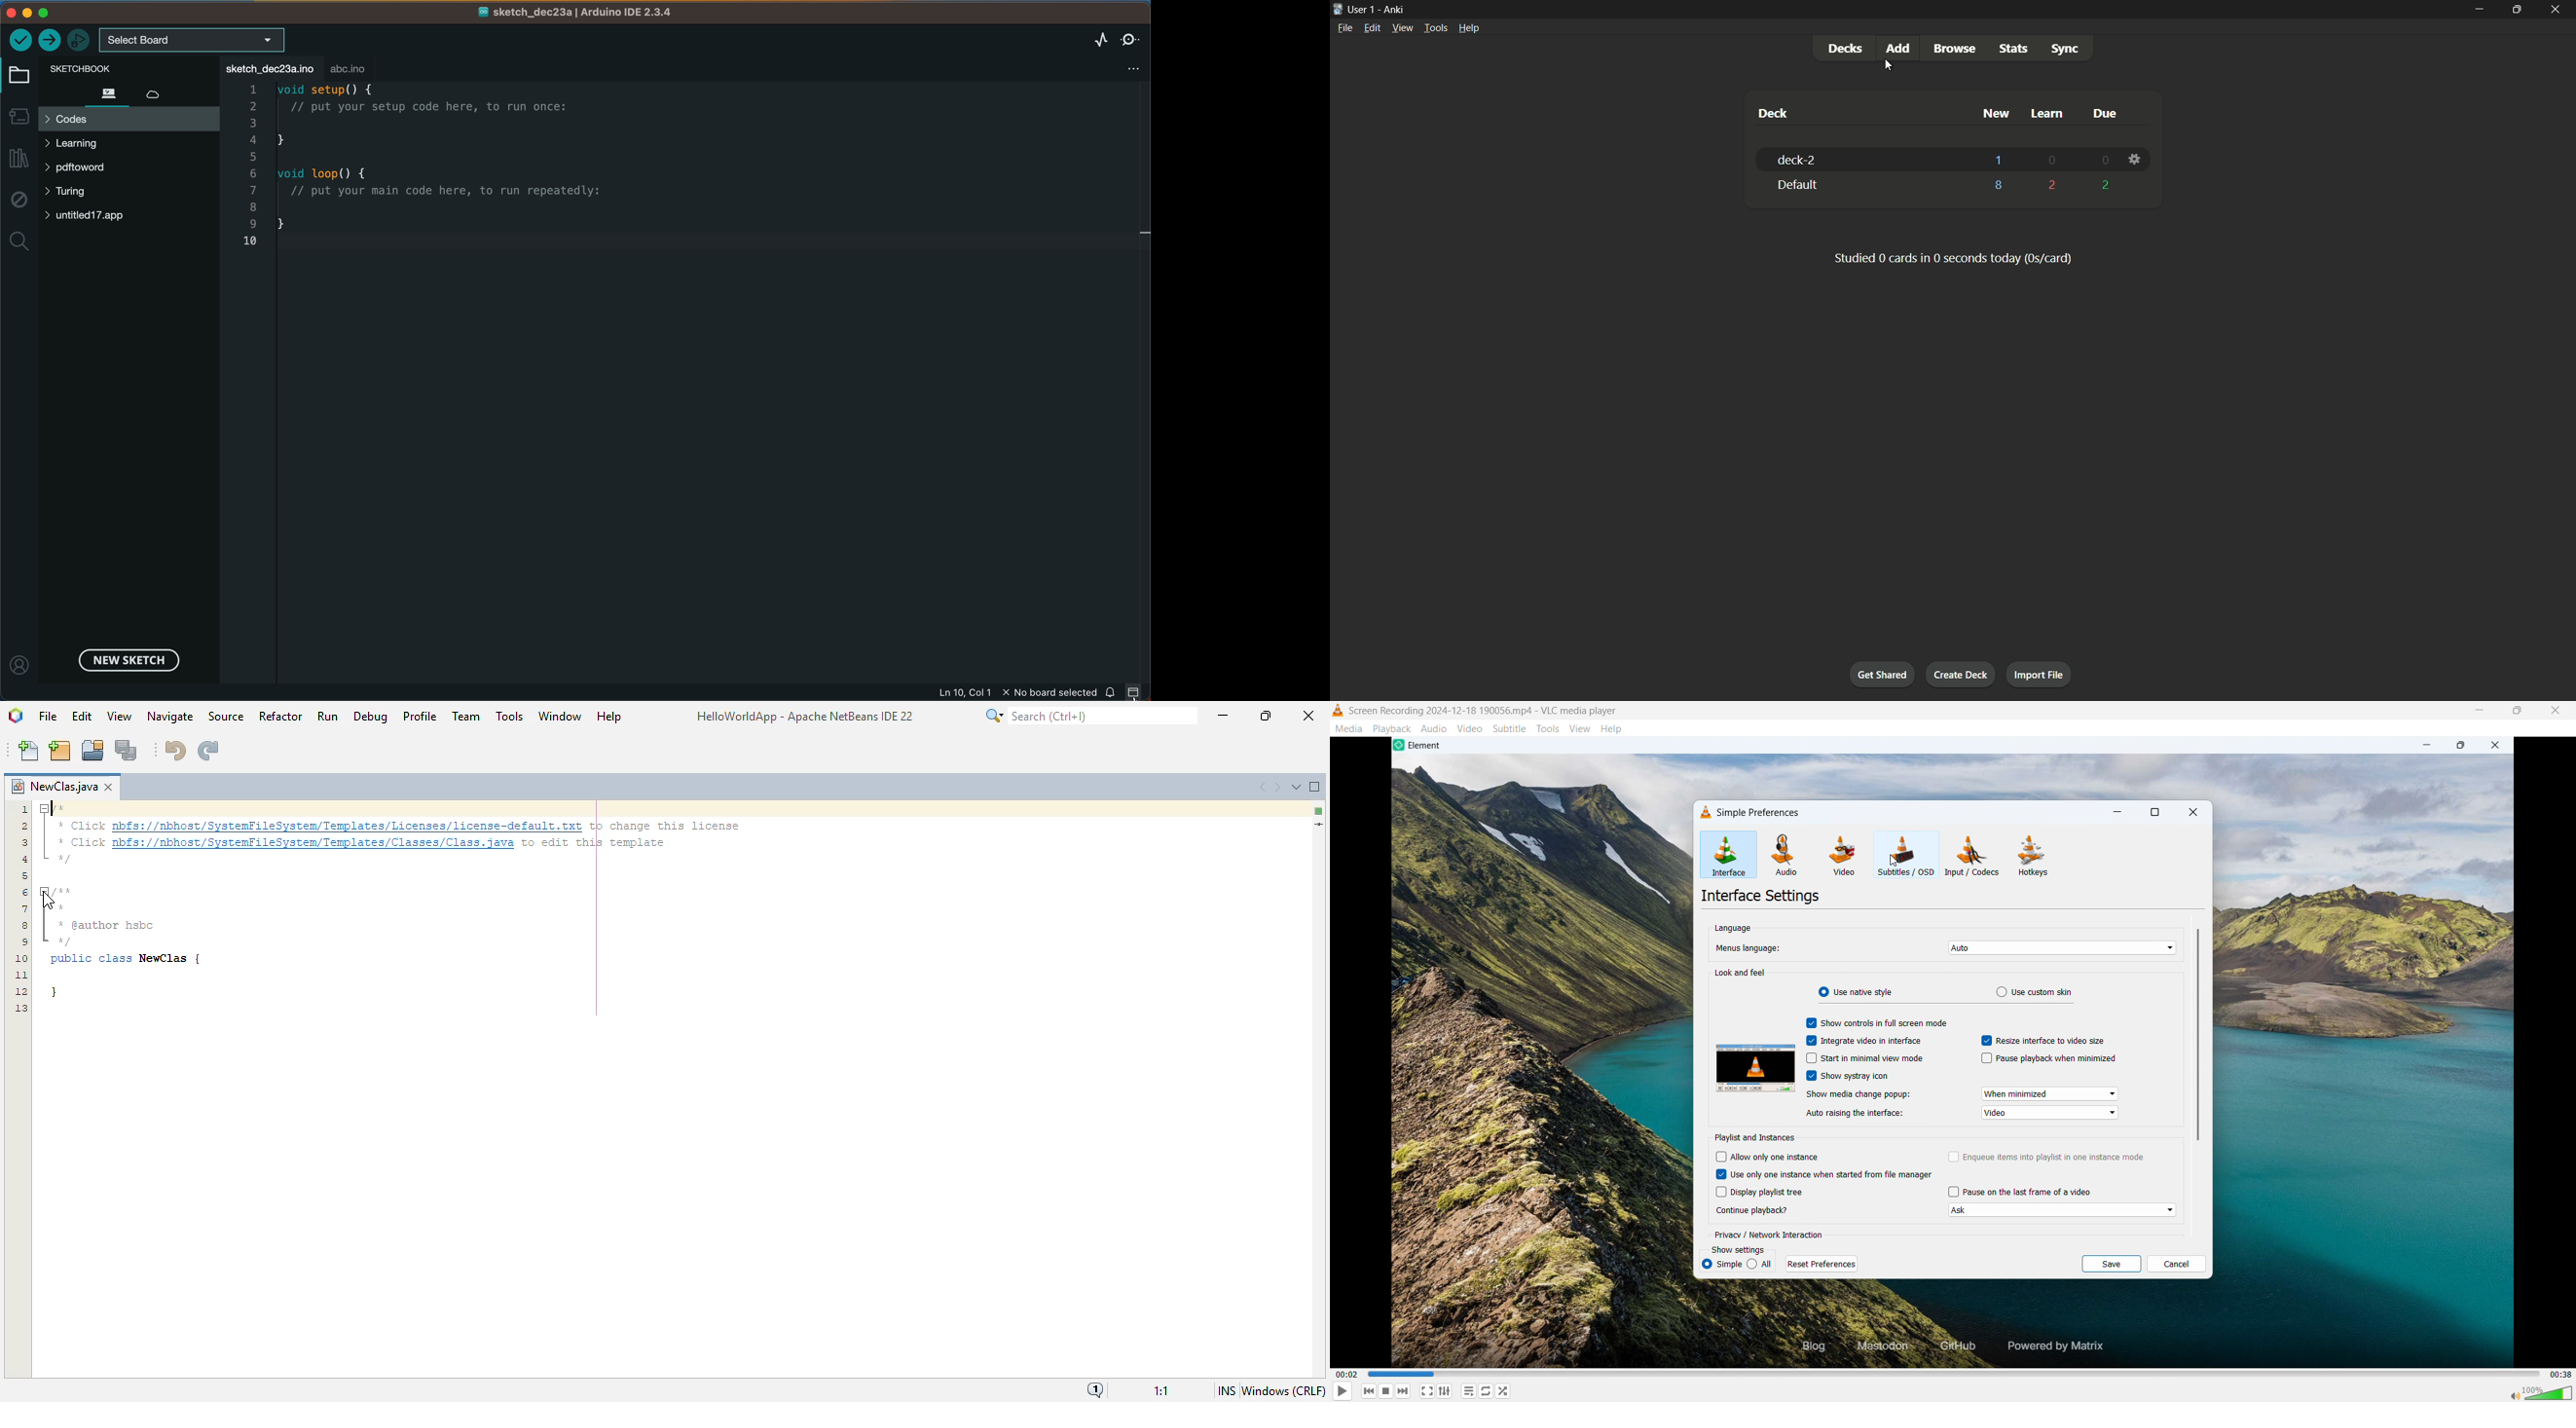  I want to click on Choose how to continue playback , so click(2061, 1209).